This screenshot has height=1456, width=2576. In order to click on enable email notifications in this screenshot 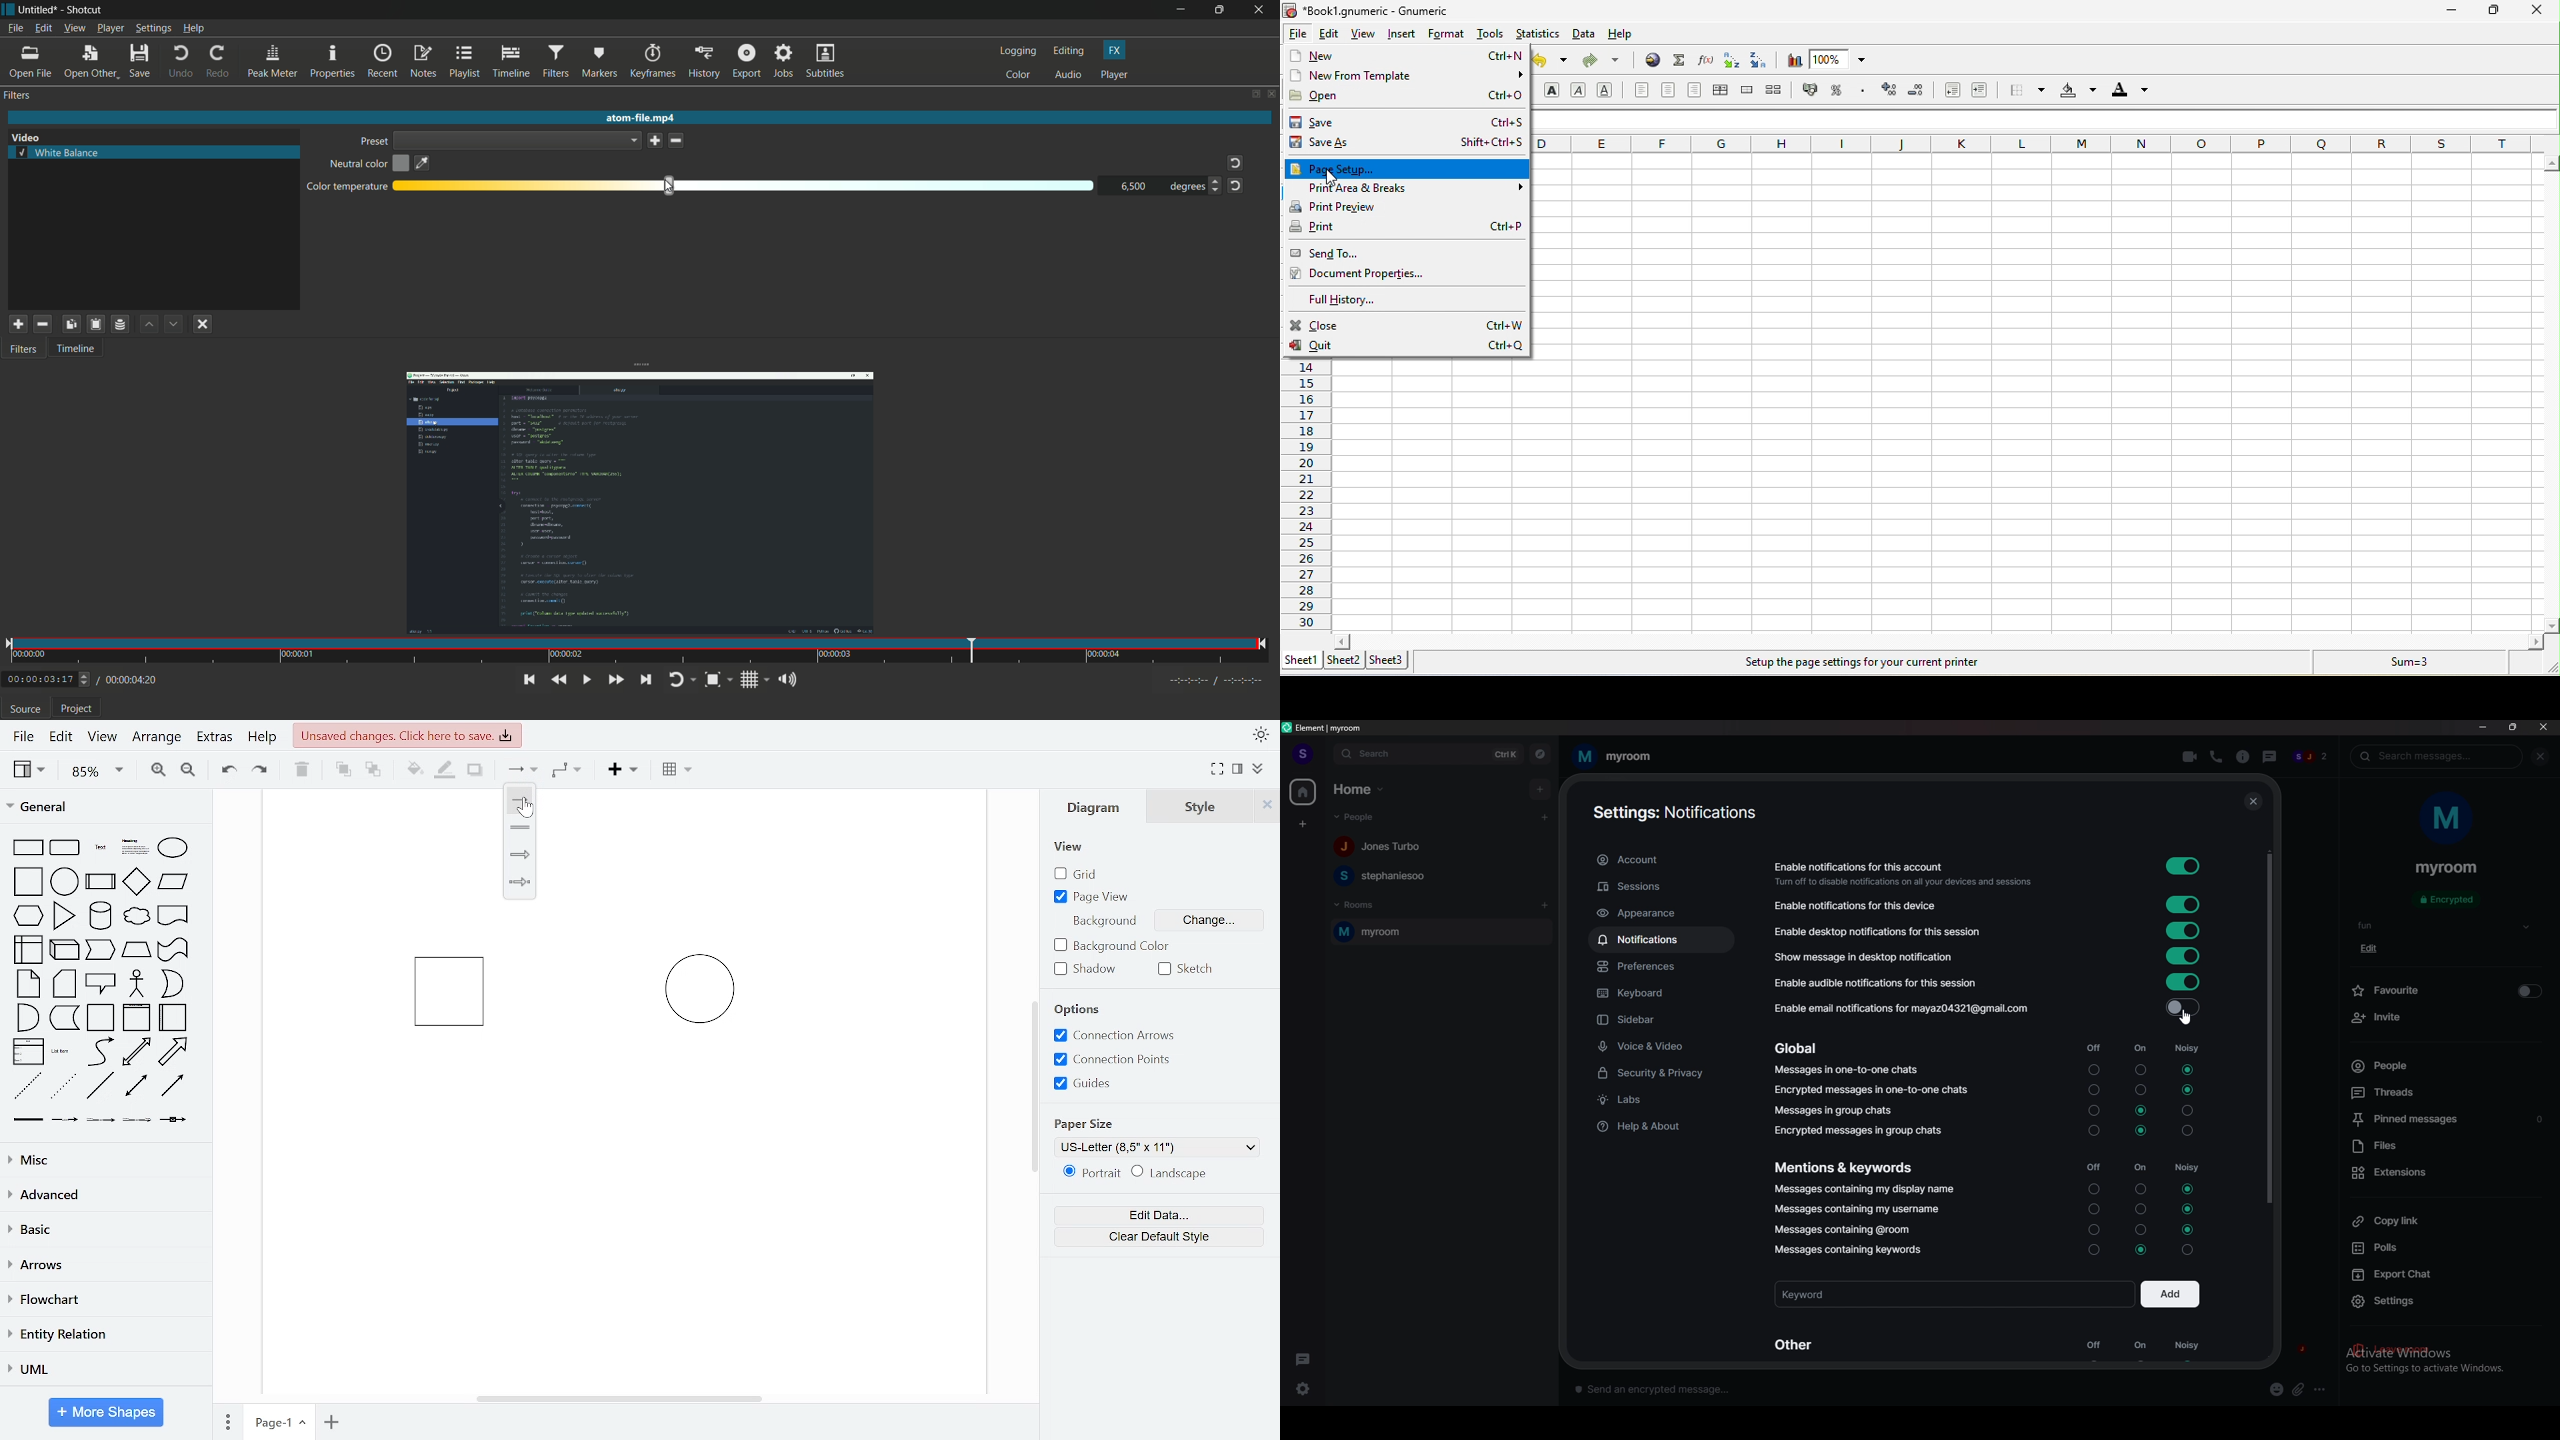, I will do `click(1984, 1007)`.